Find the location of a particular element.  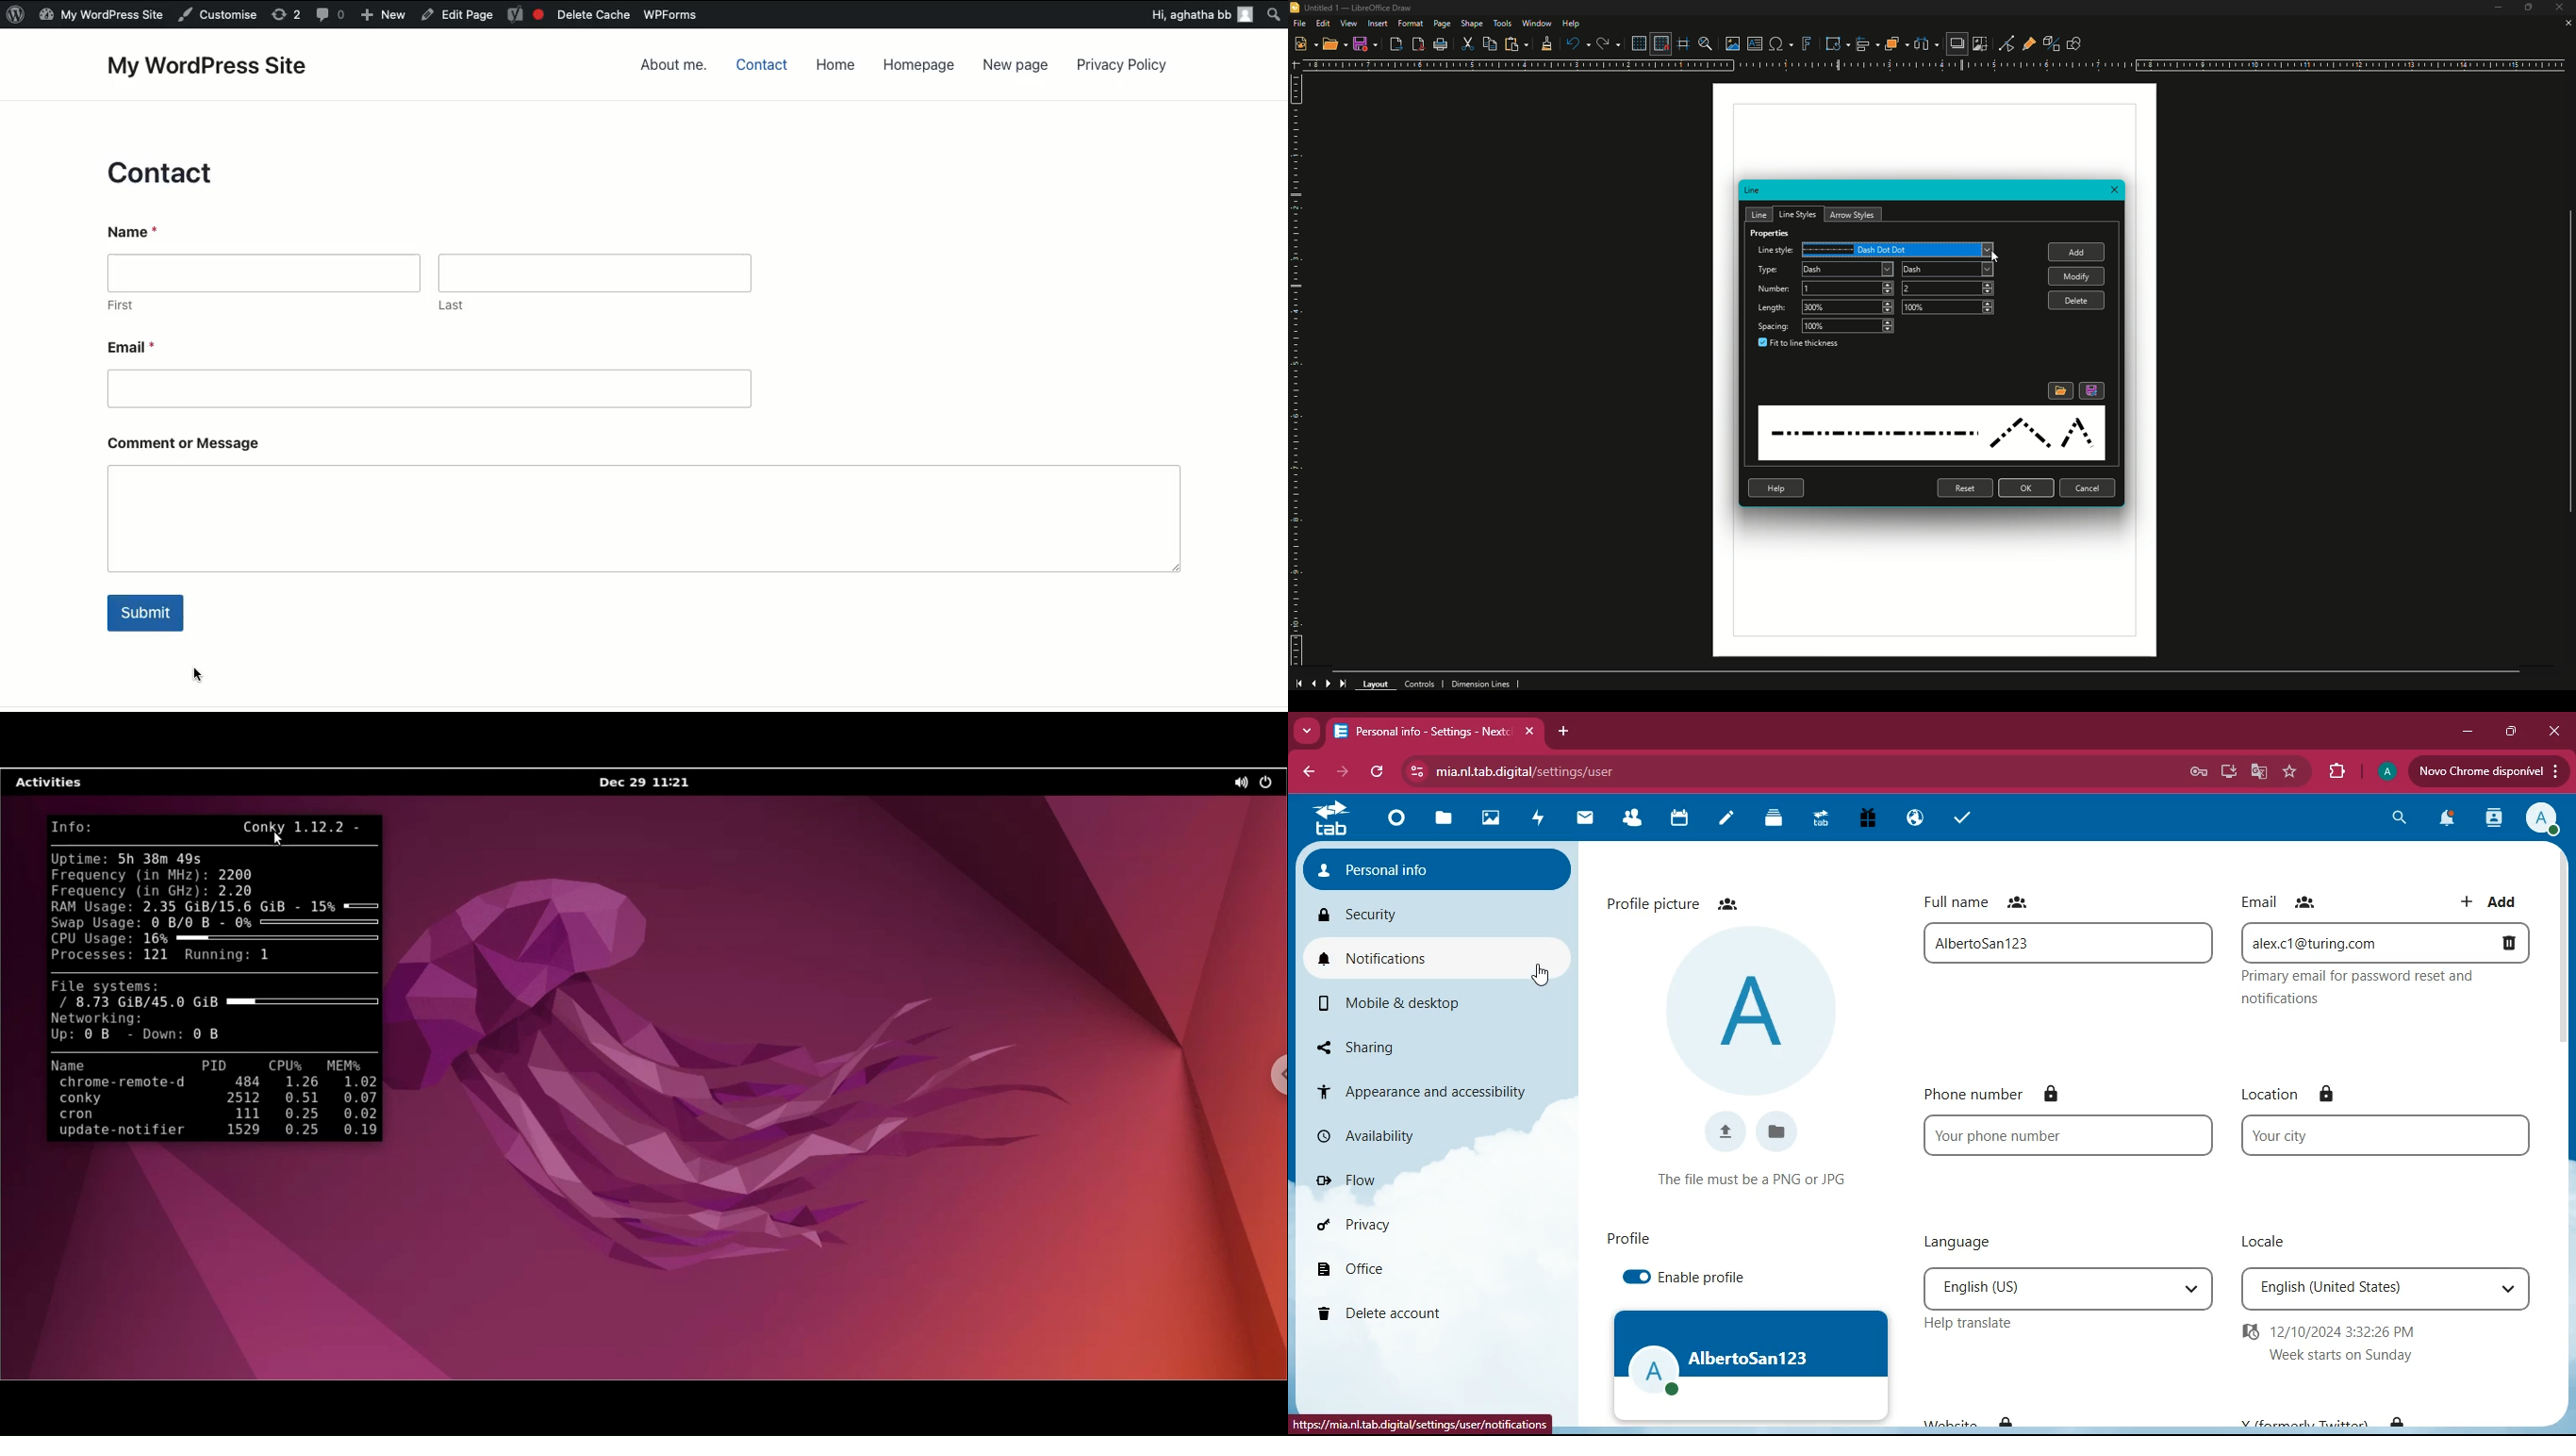

WPForms. is located at coordinates (682, 15).